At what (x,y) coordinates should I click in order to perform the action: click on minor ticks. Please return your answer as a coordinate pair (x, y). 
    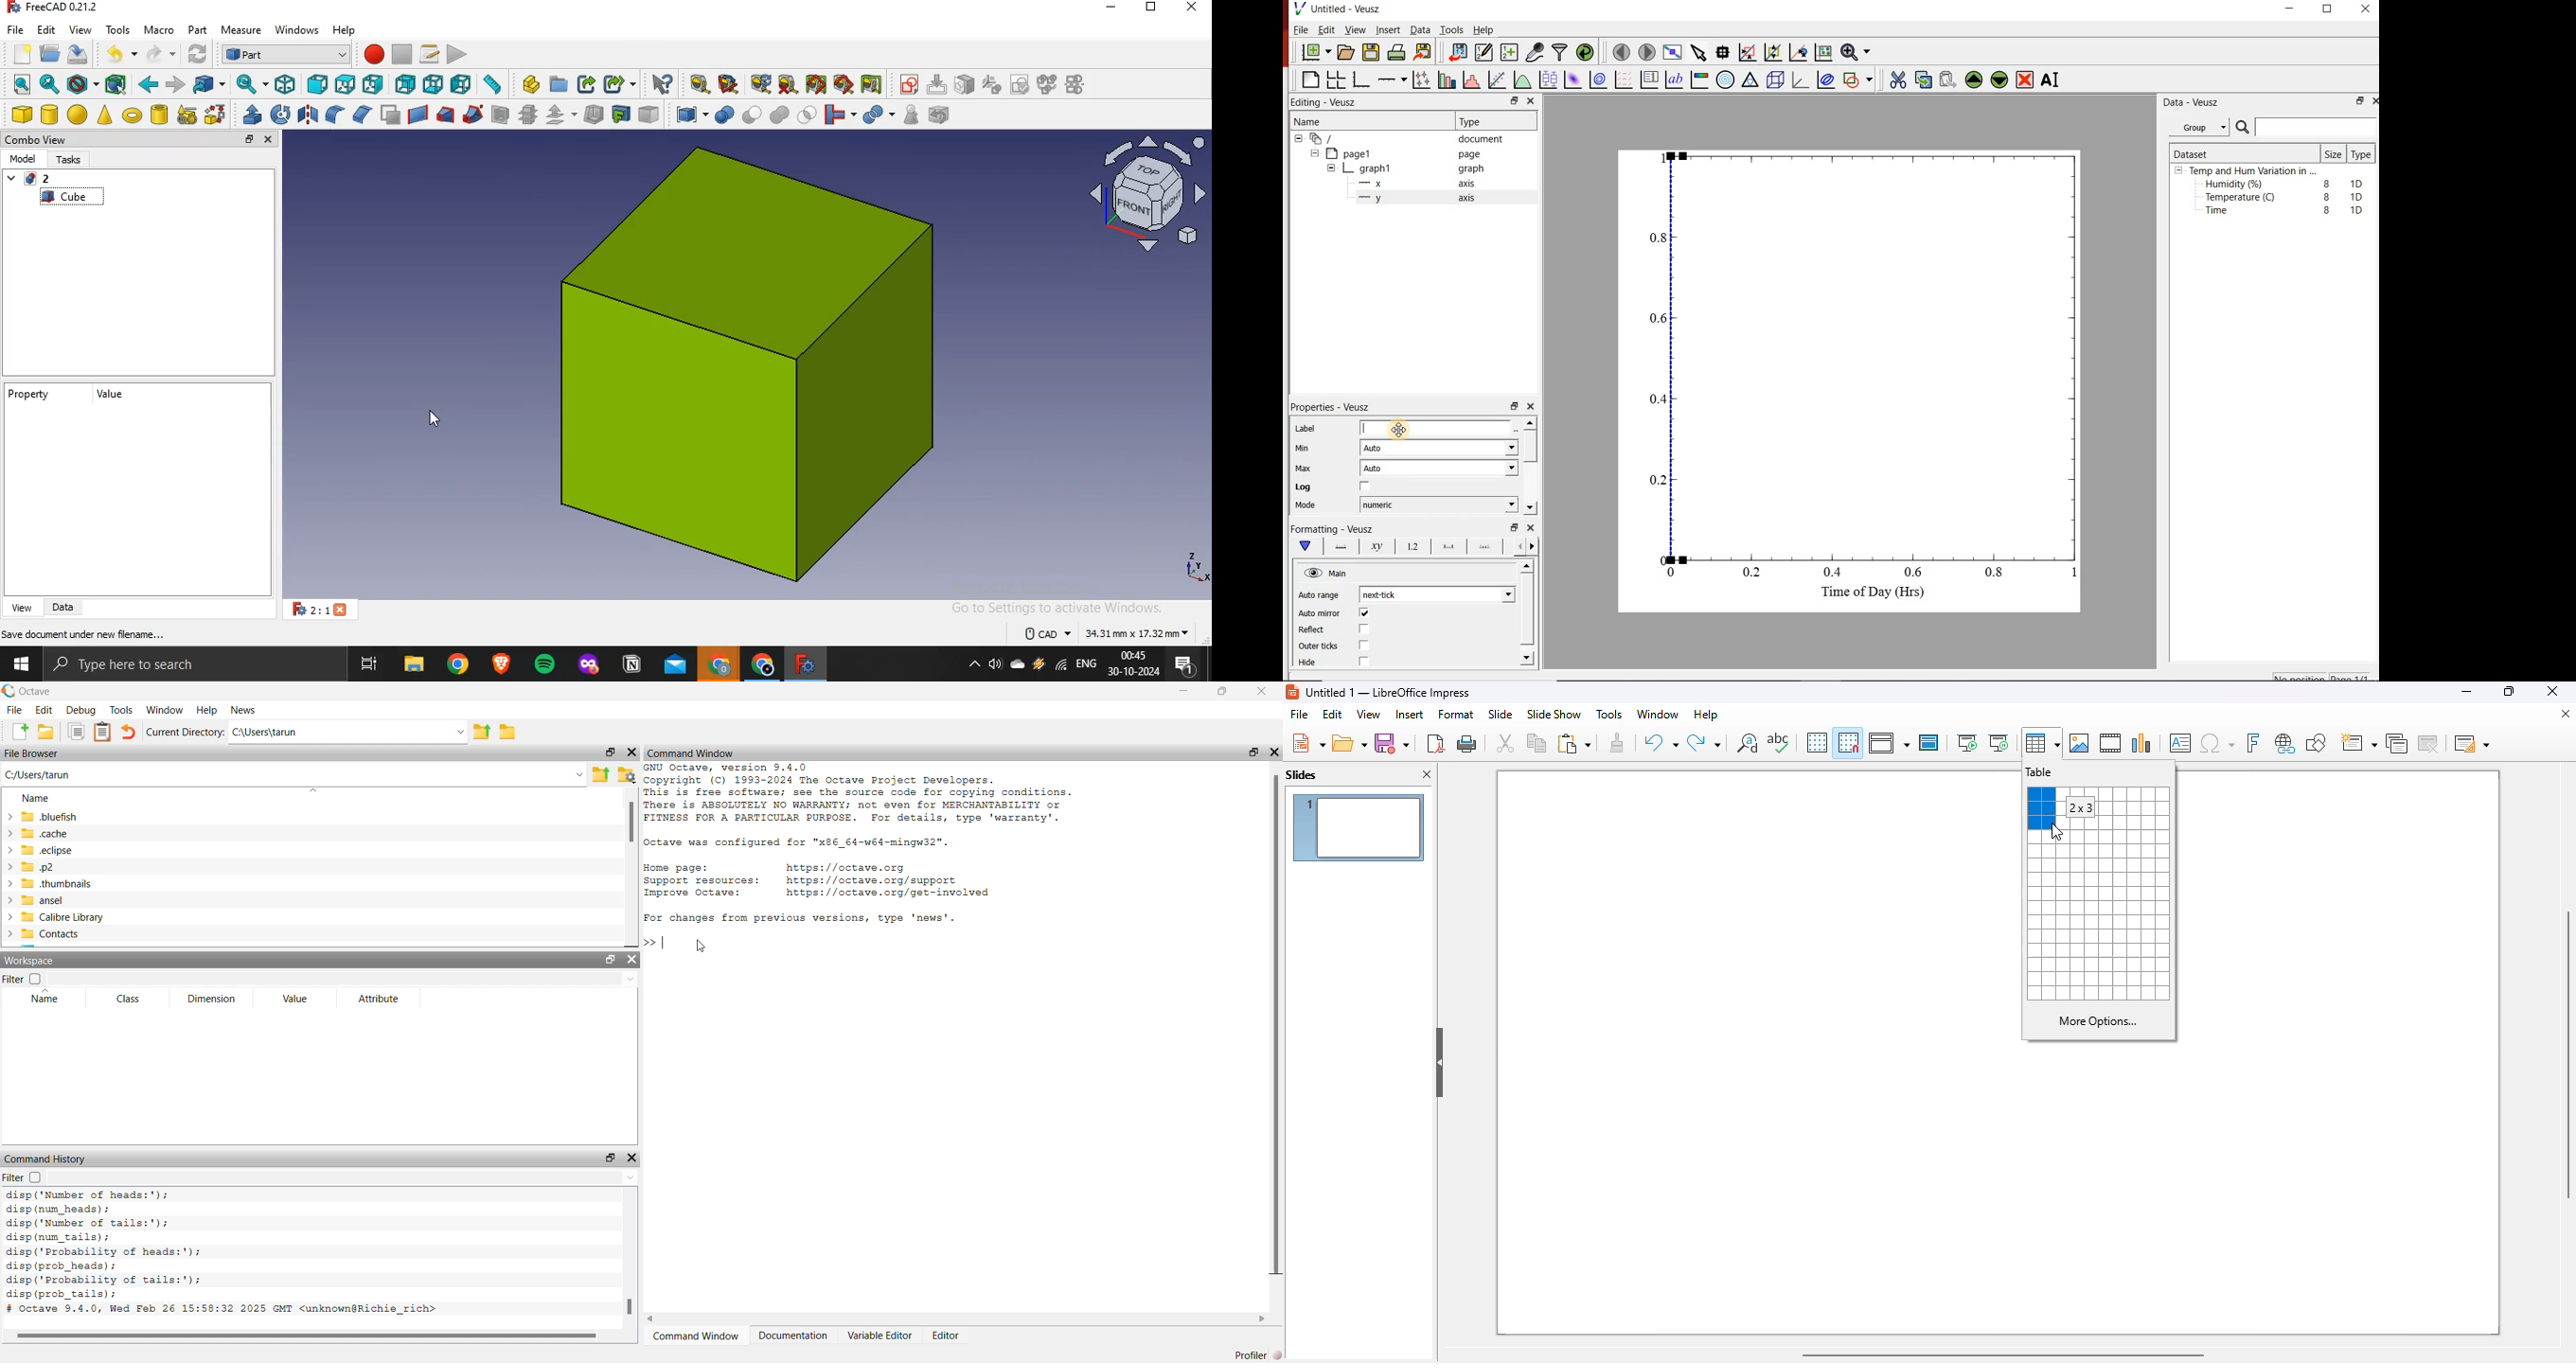
    Looking at the image, I should click on (1486, 547).